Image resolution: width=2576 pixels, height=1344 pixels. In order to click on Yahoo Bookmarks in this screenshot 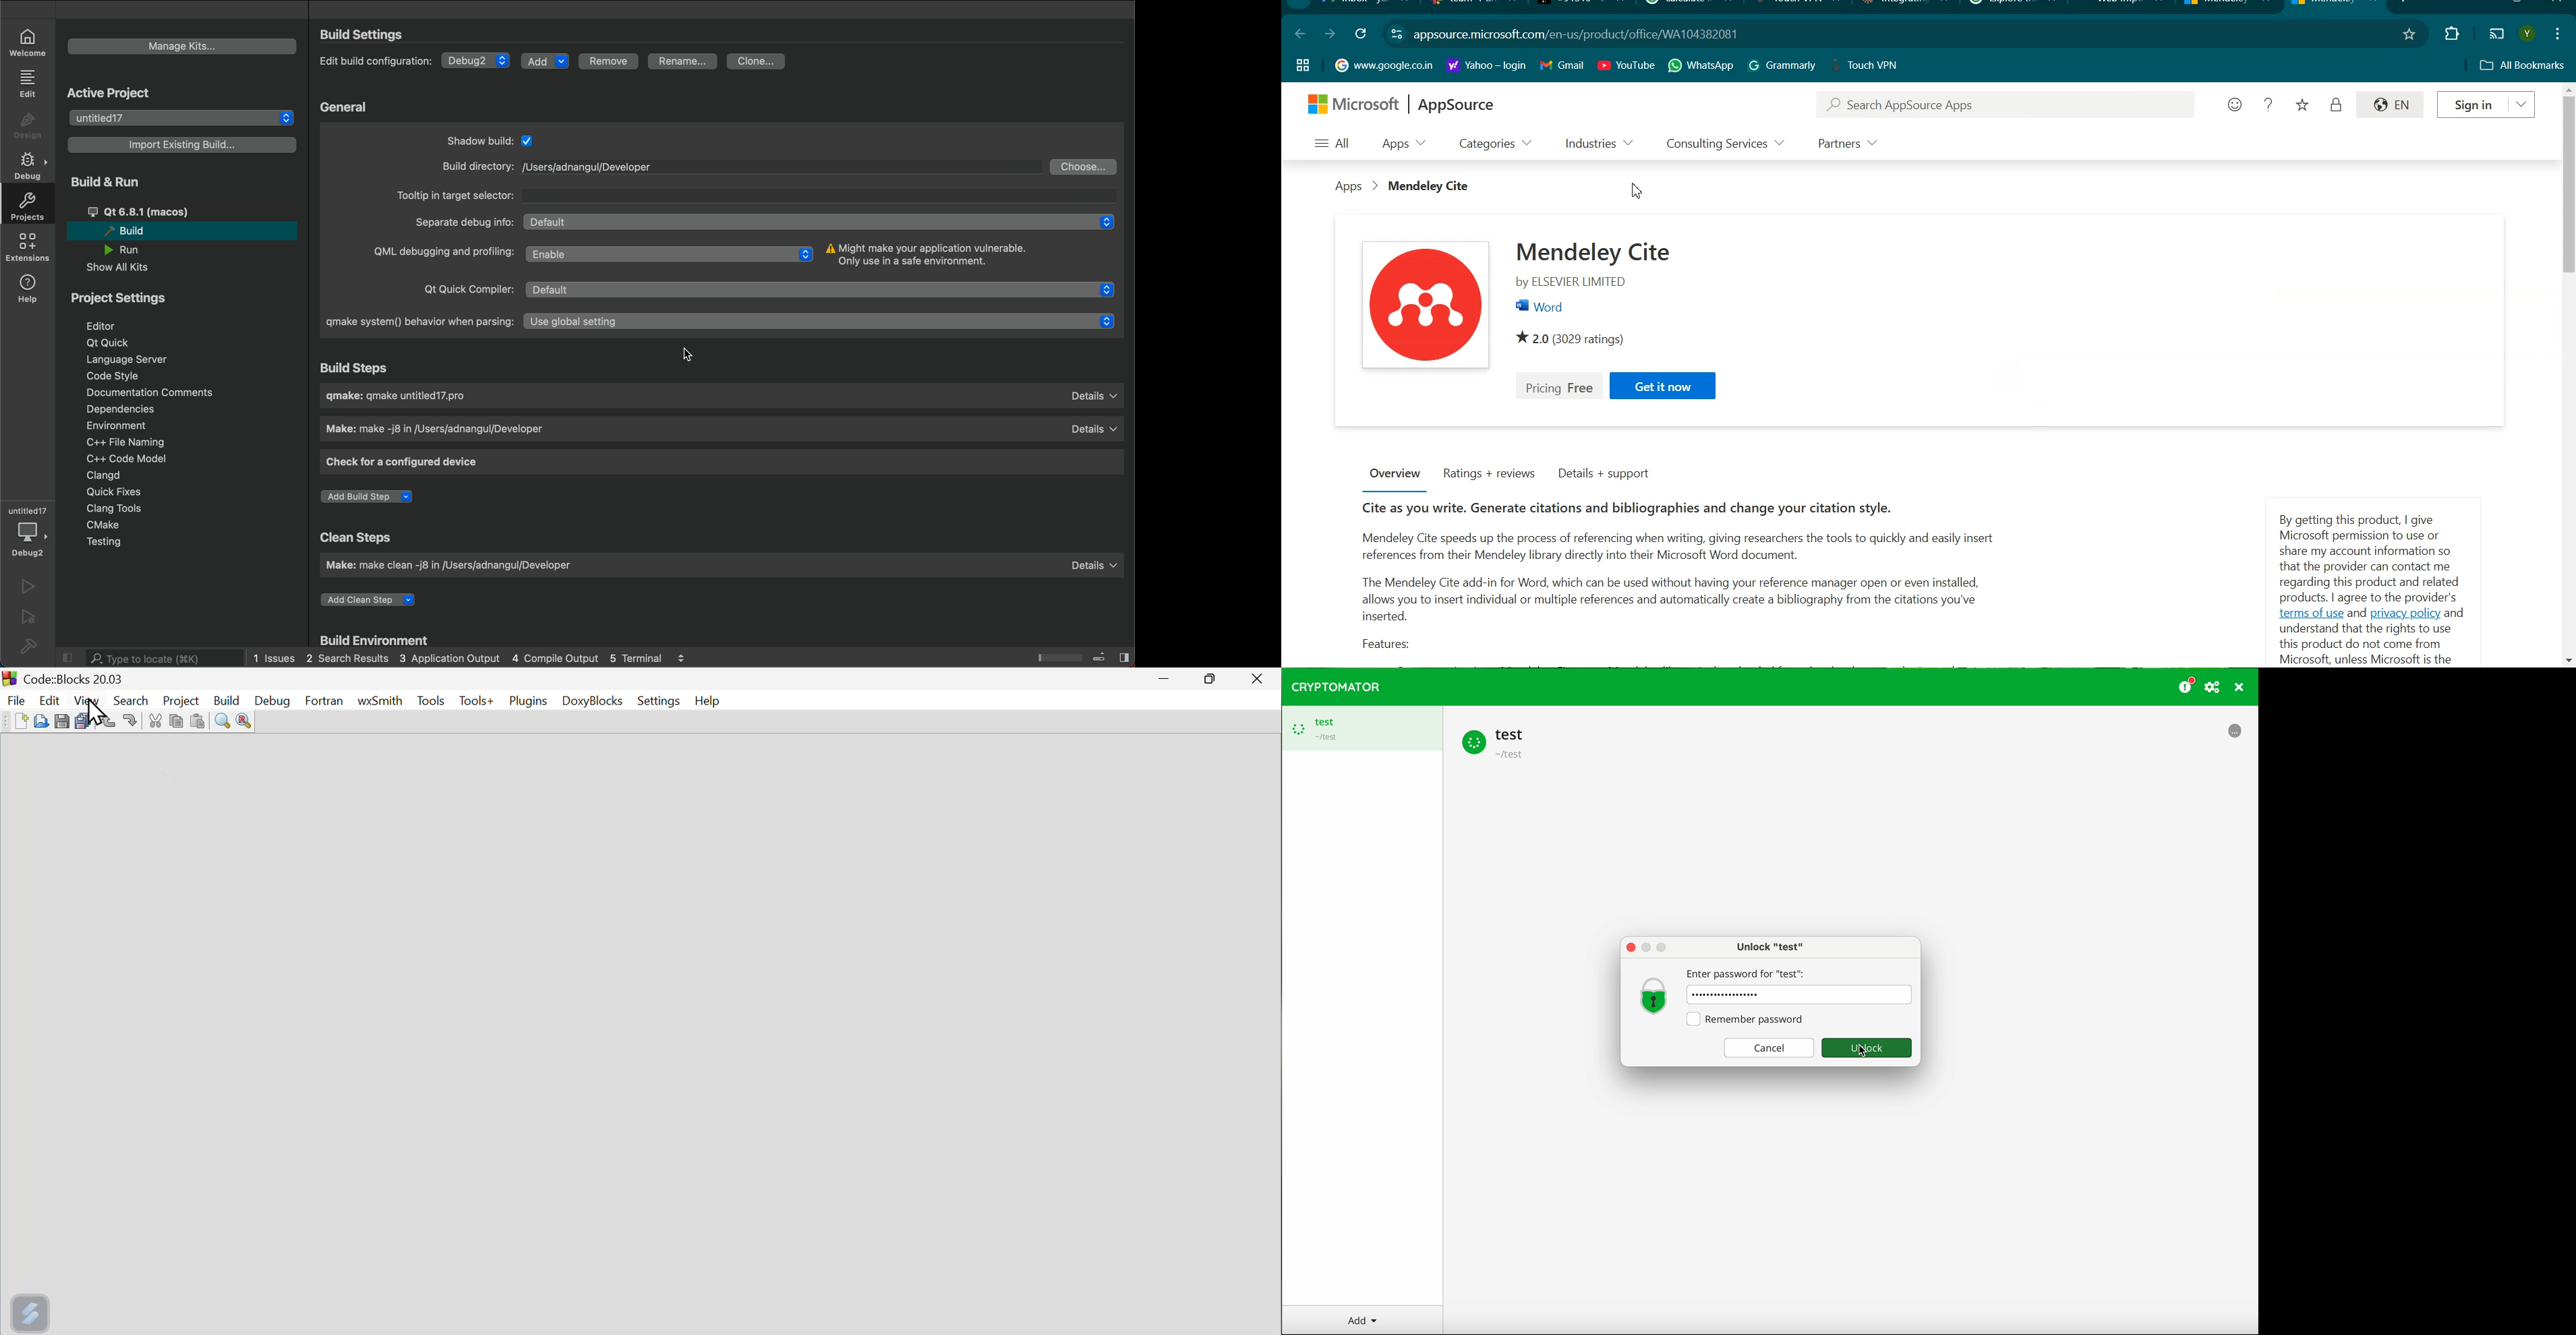, I will do `click(1486, 65)`.